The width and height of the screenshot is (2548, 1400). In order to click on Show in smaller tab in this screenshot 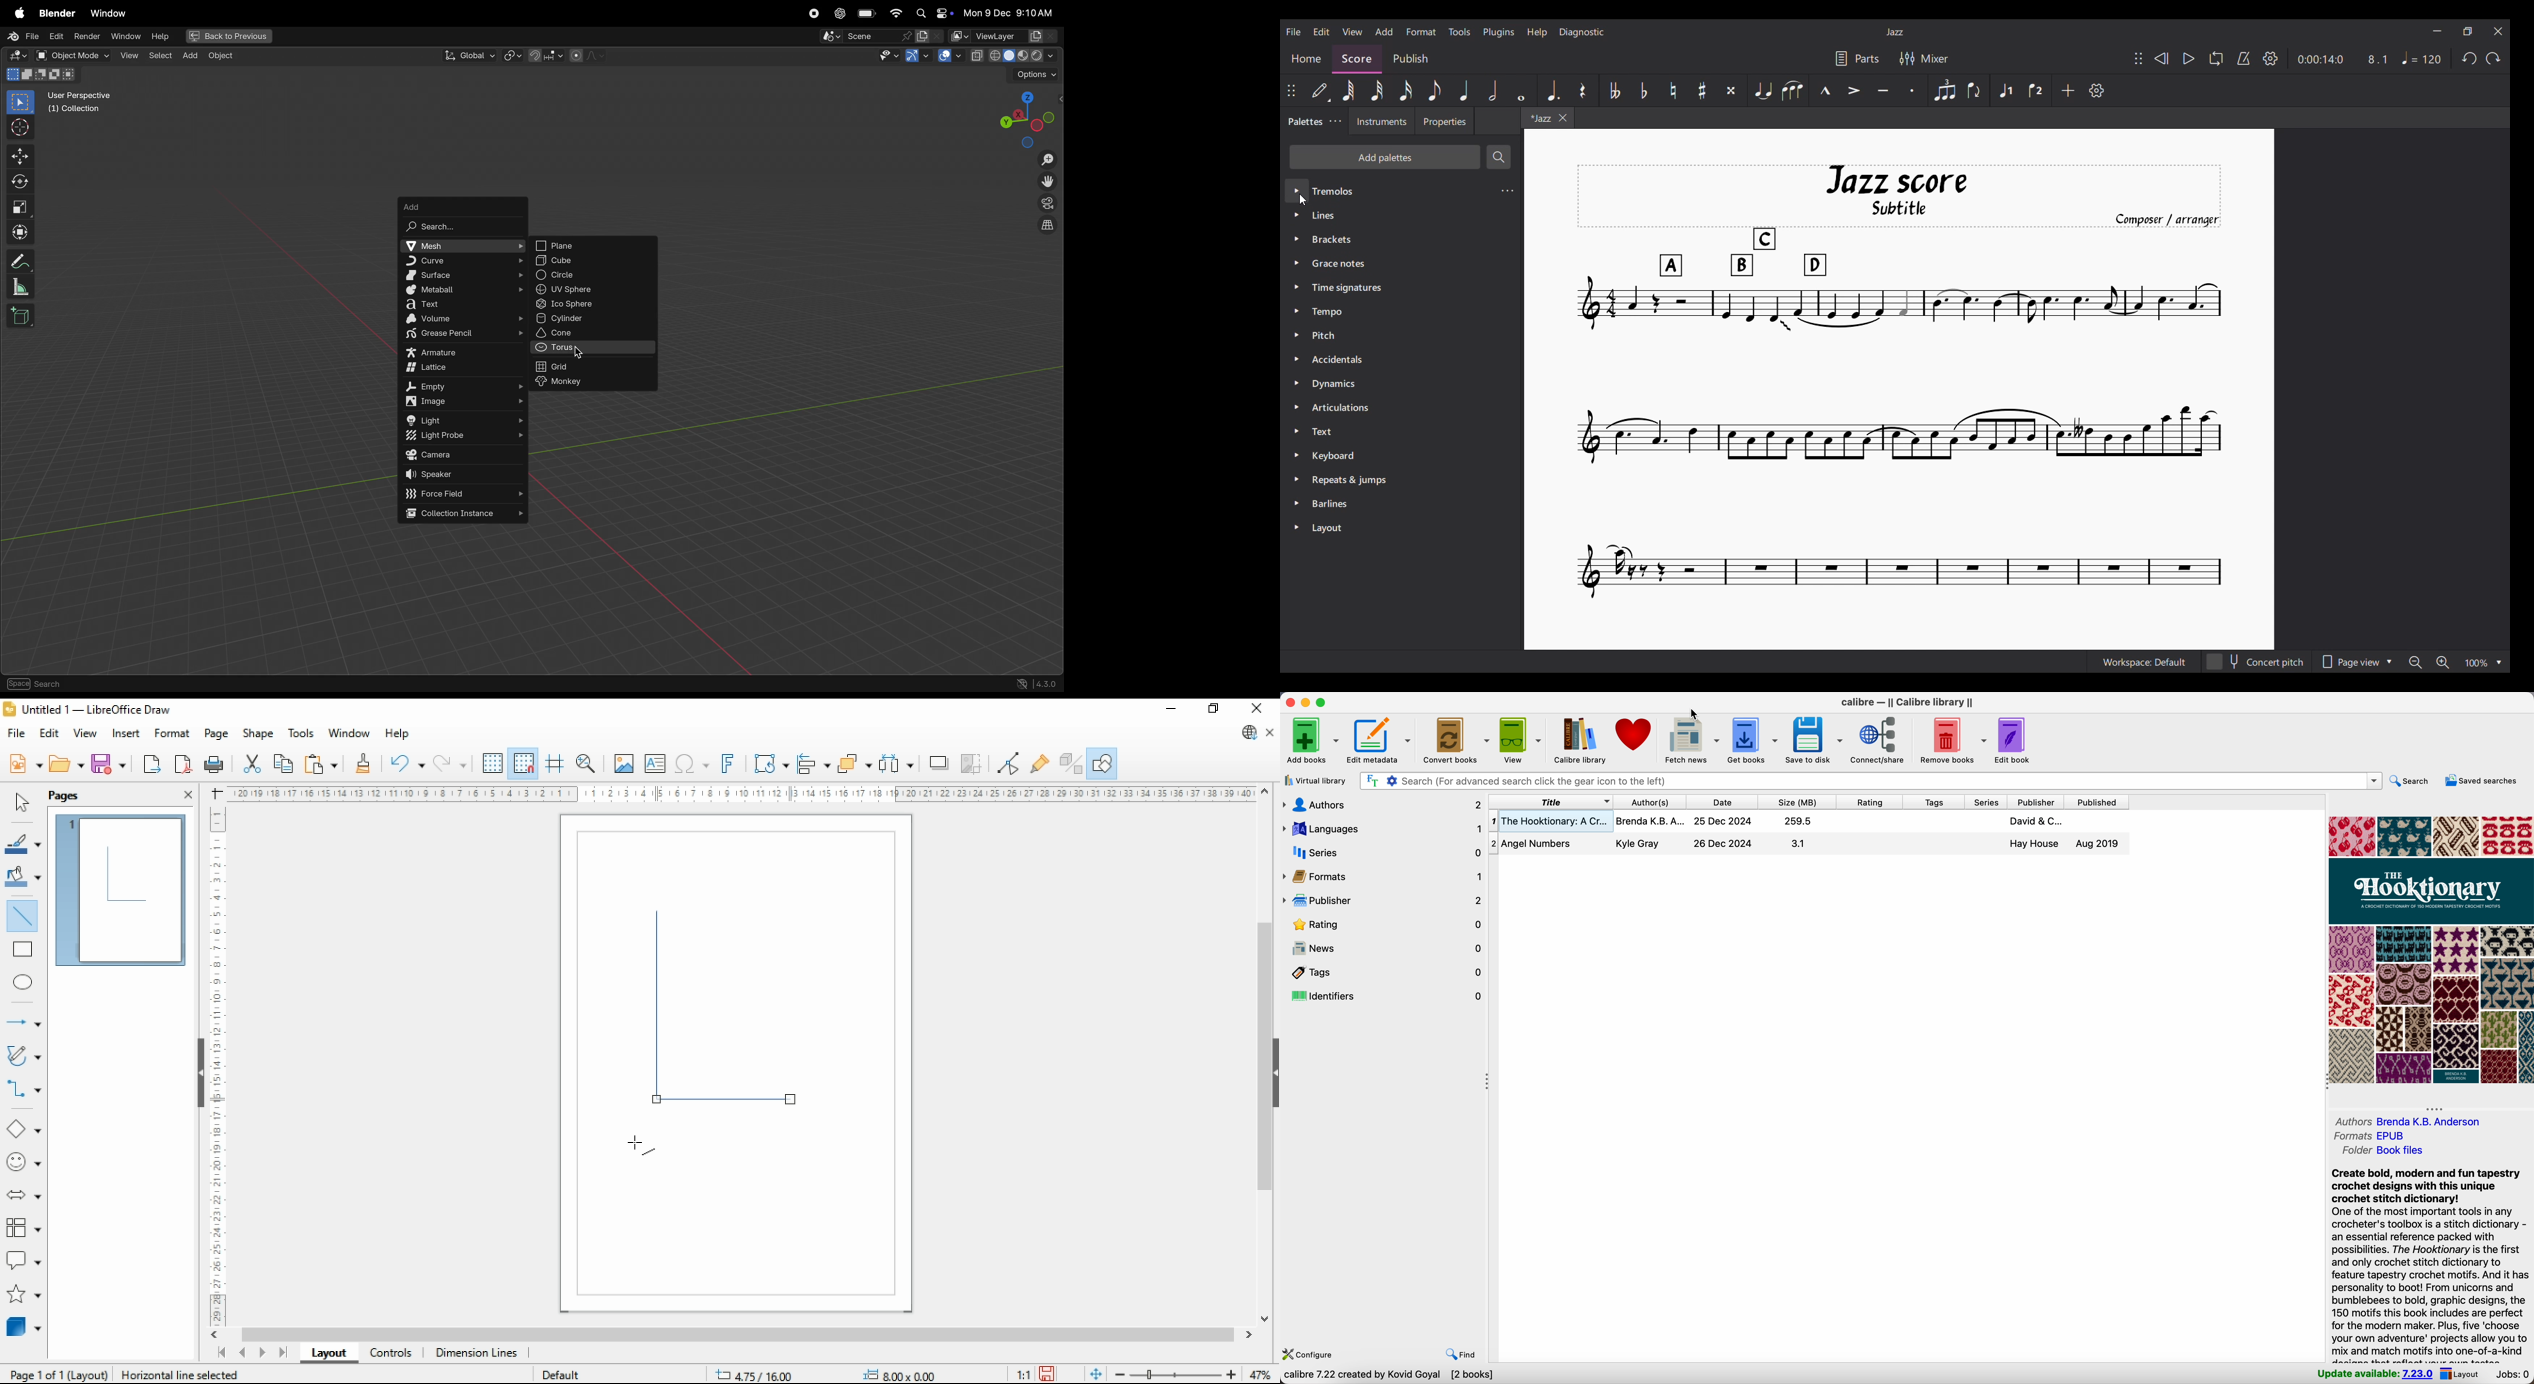, I will do `click(2468, 31)`.